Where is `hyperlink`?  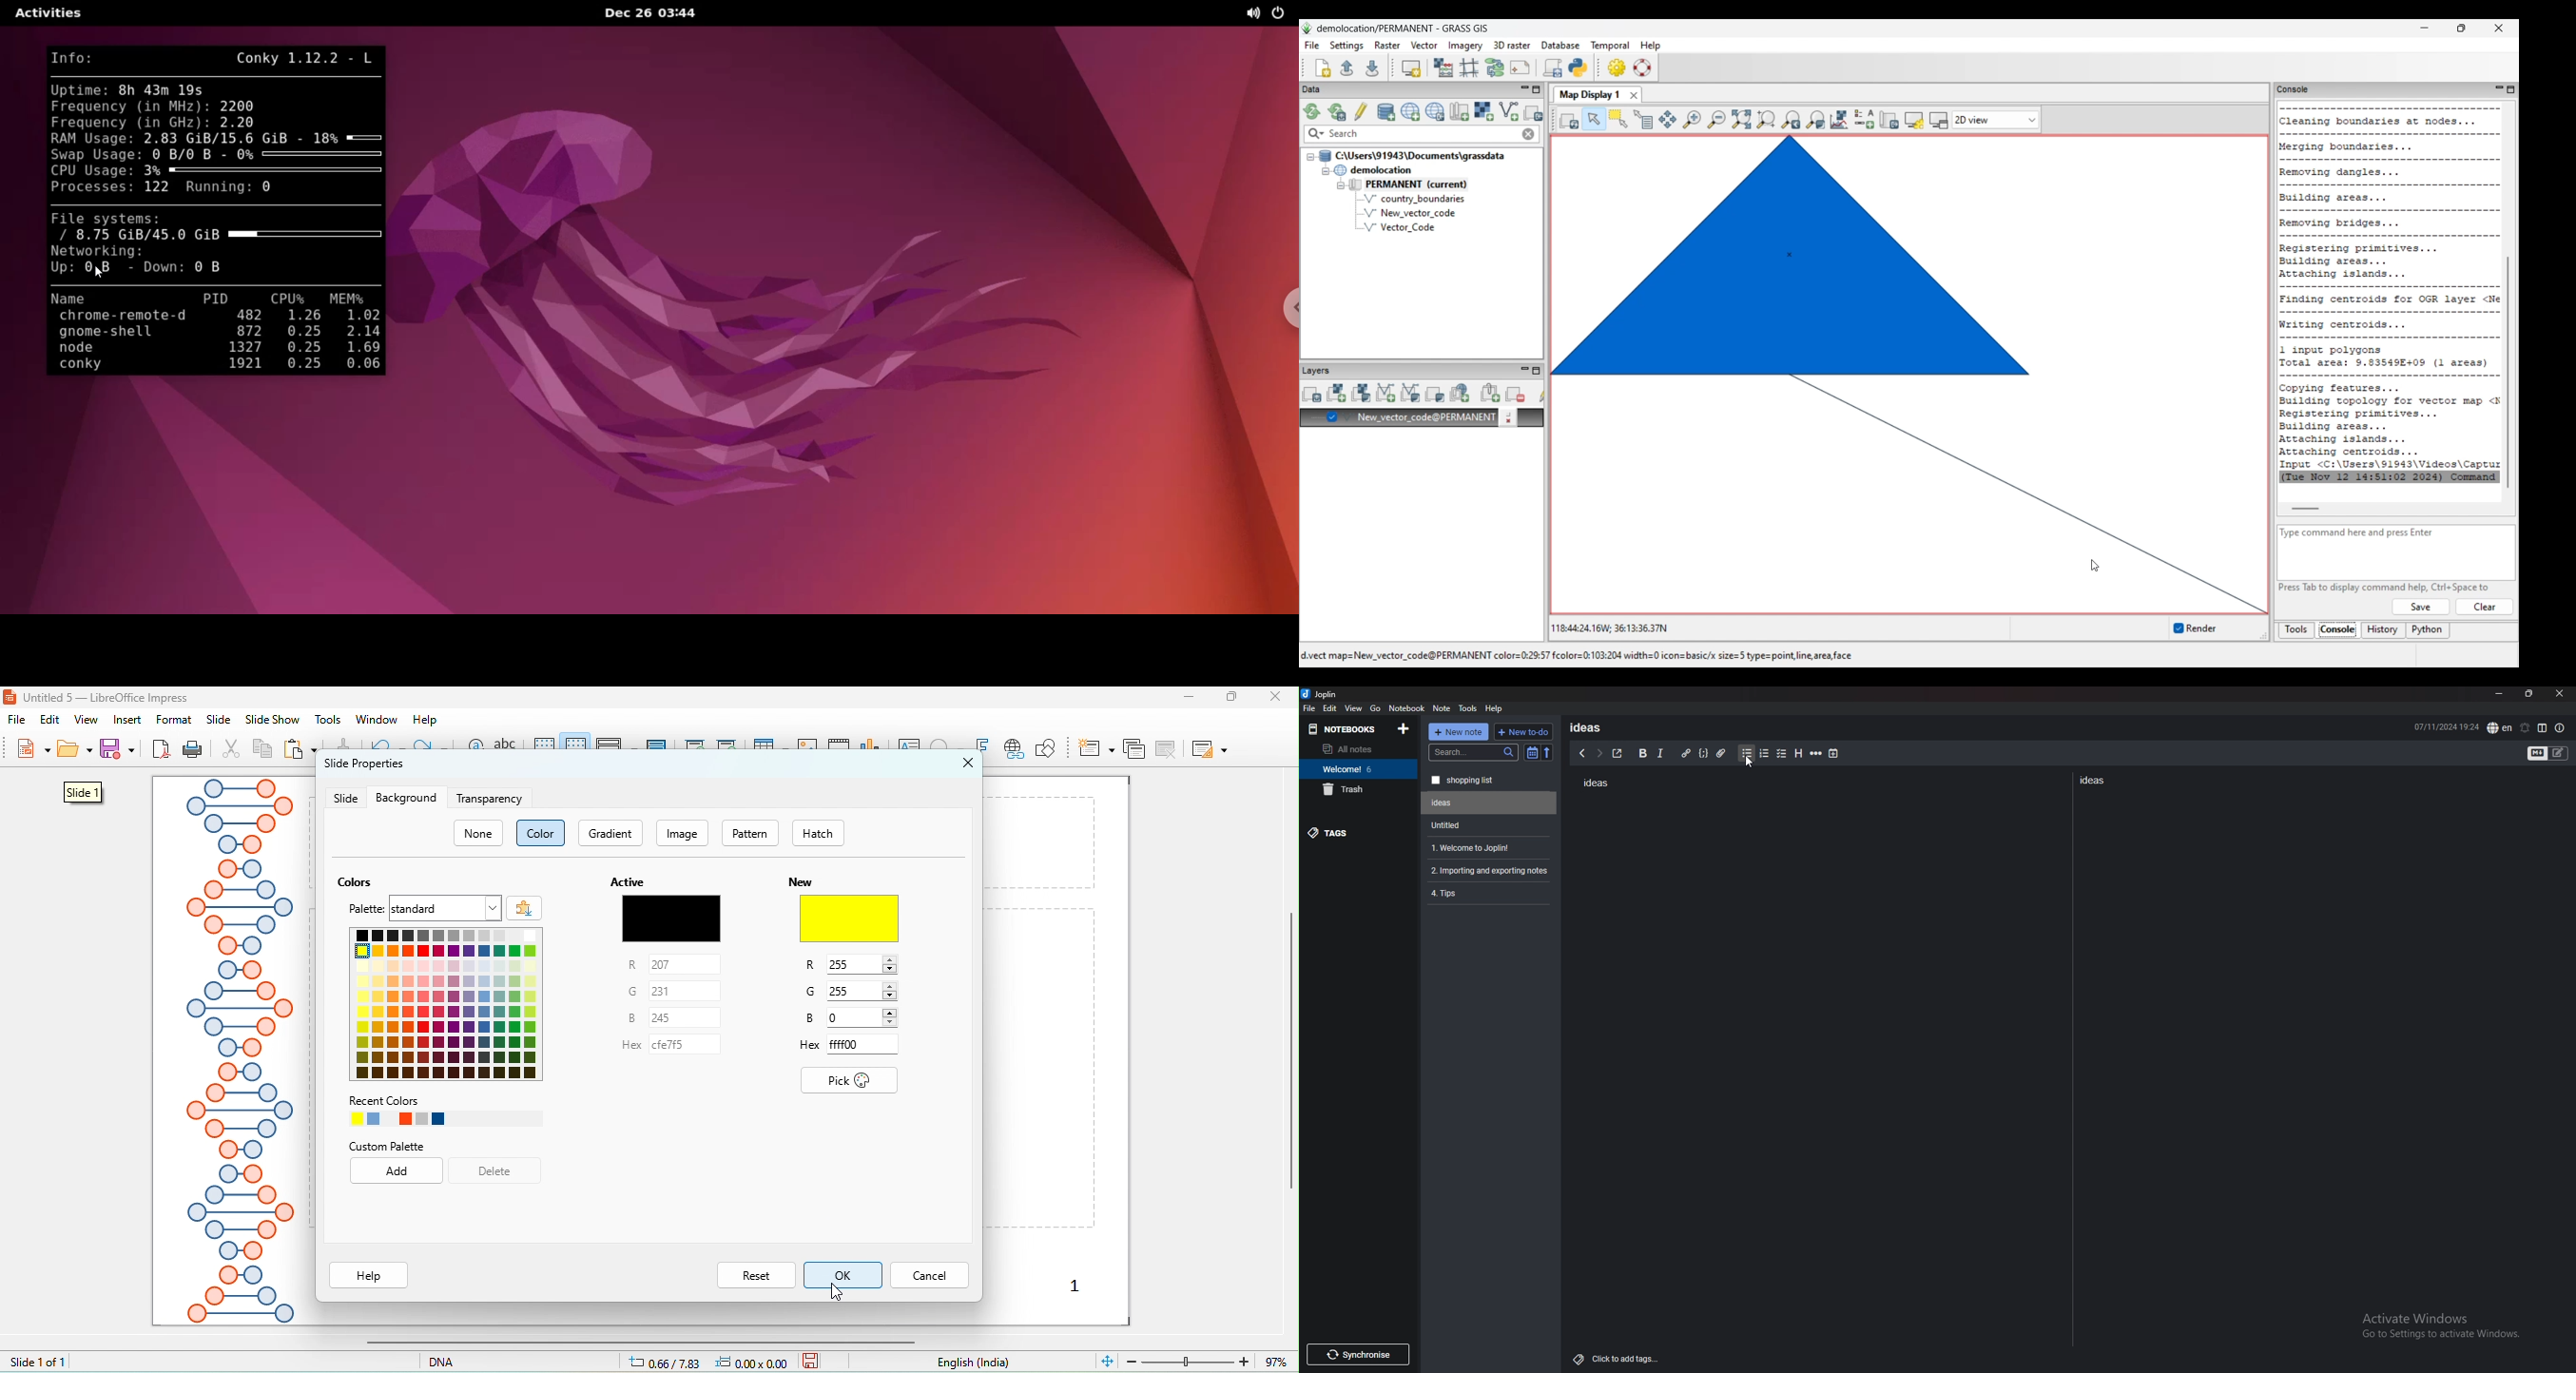 hyperlink is located at coordinates (1685, 754).